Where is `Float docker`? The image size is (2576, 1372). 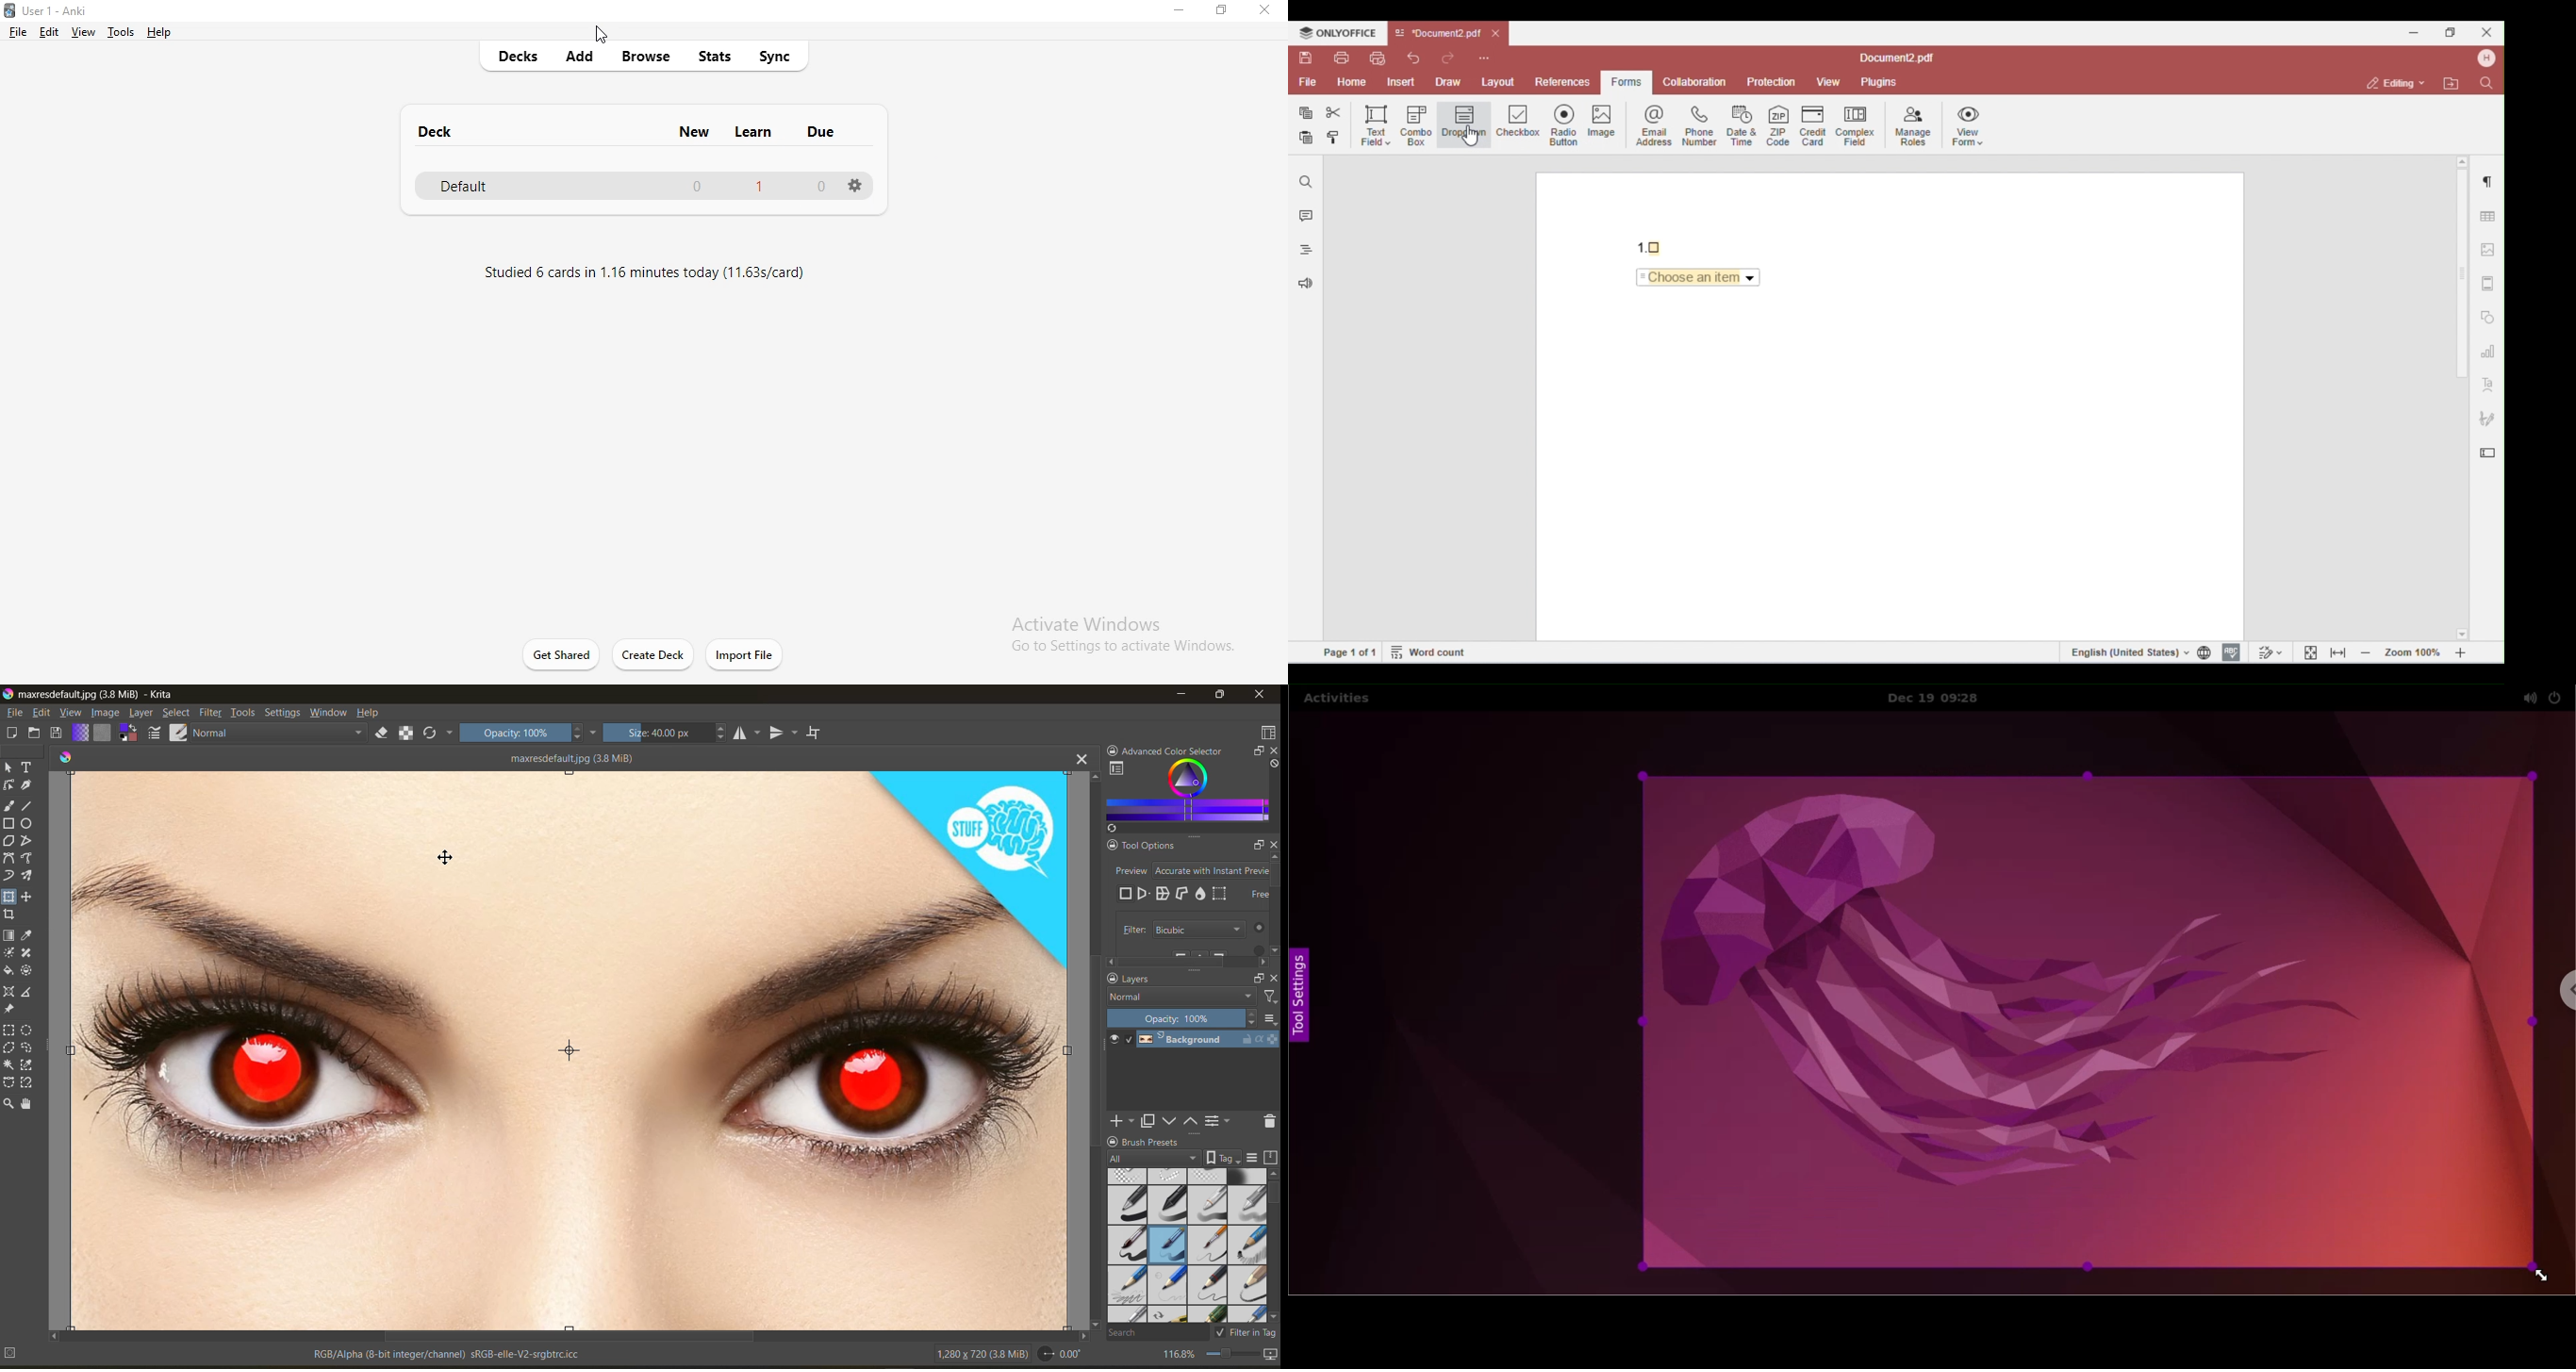 Float docker is located at coordinates (1252, 845).